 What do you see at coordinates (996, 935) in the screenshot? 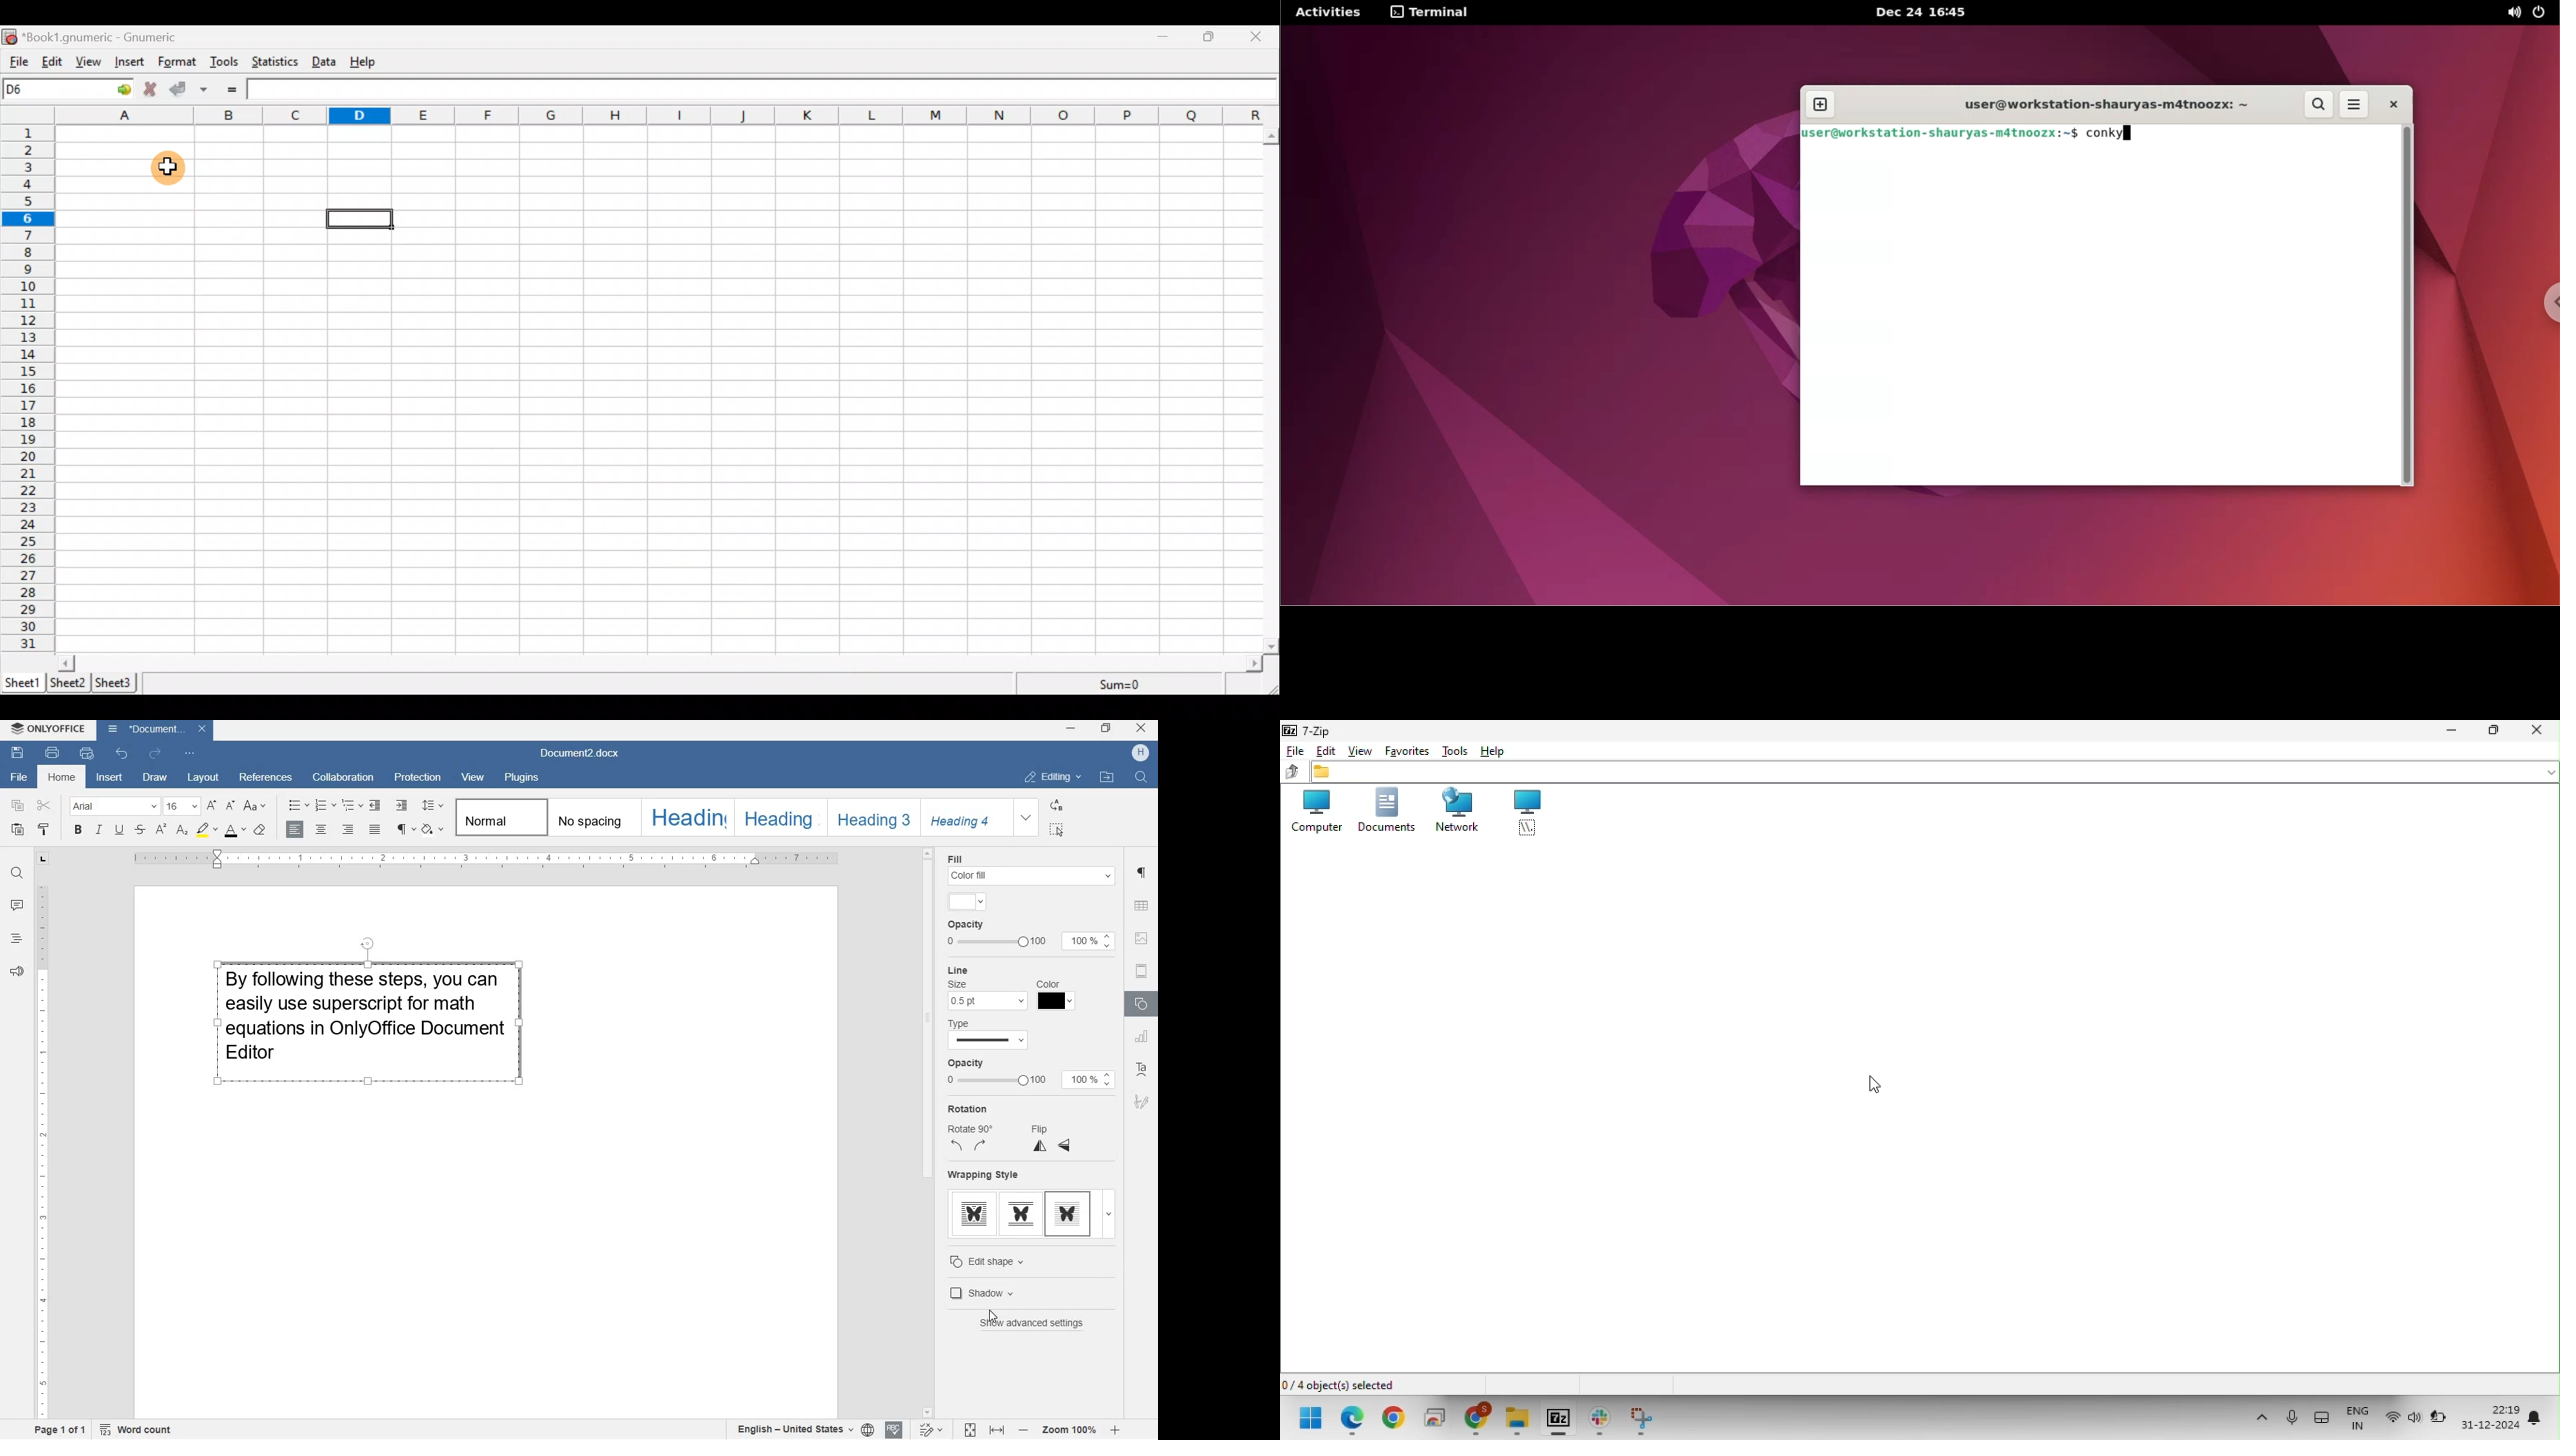
I see `opacity` at bounding box center [996, 935].